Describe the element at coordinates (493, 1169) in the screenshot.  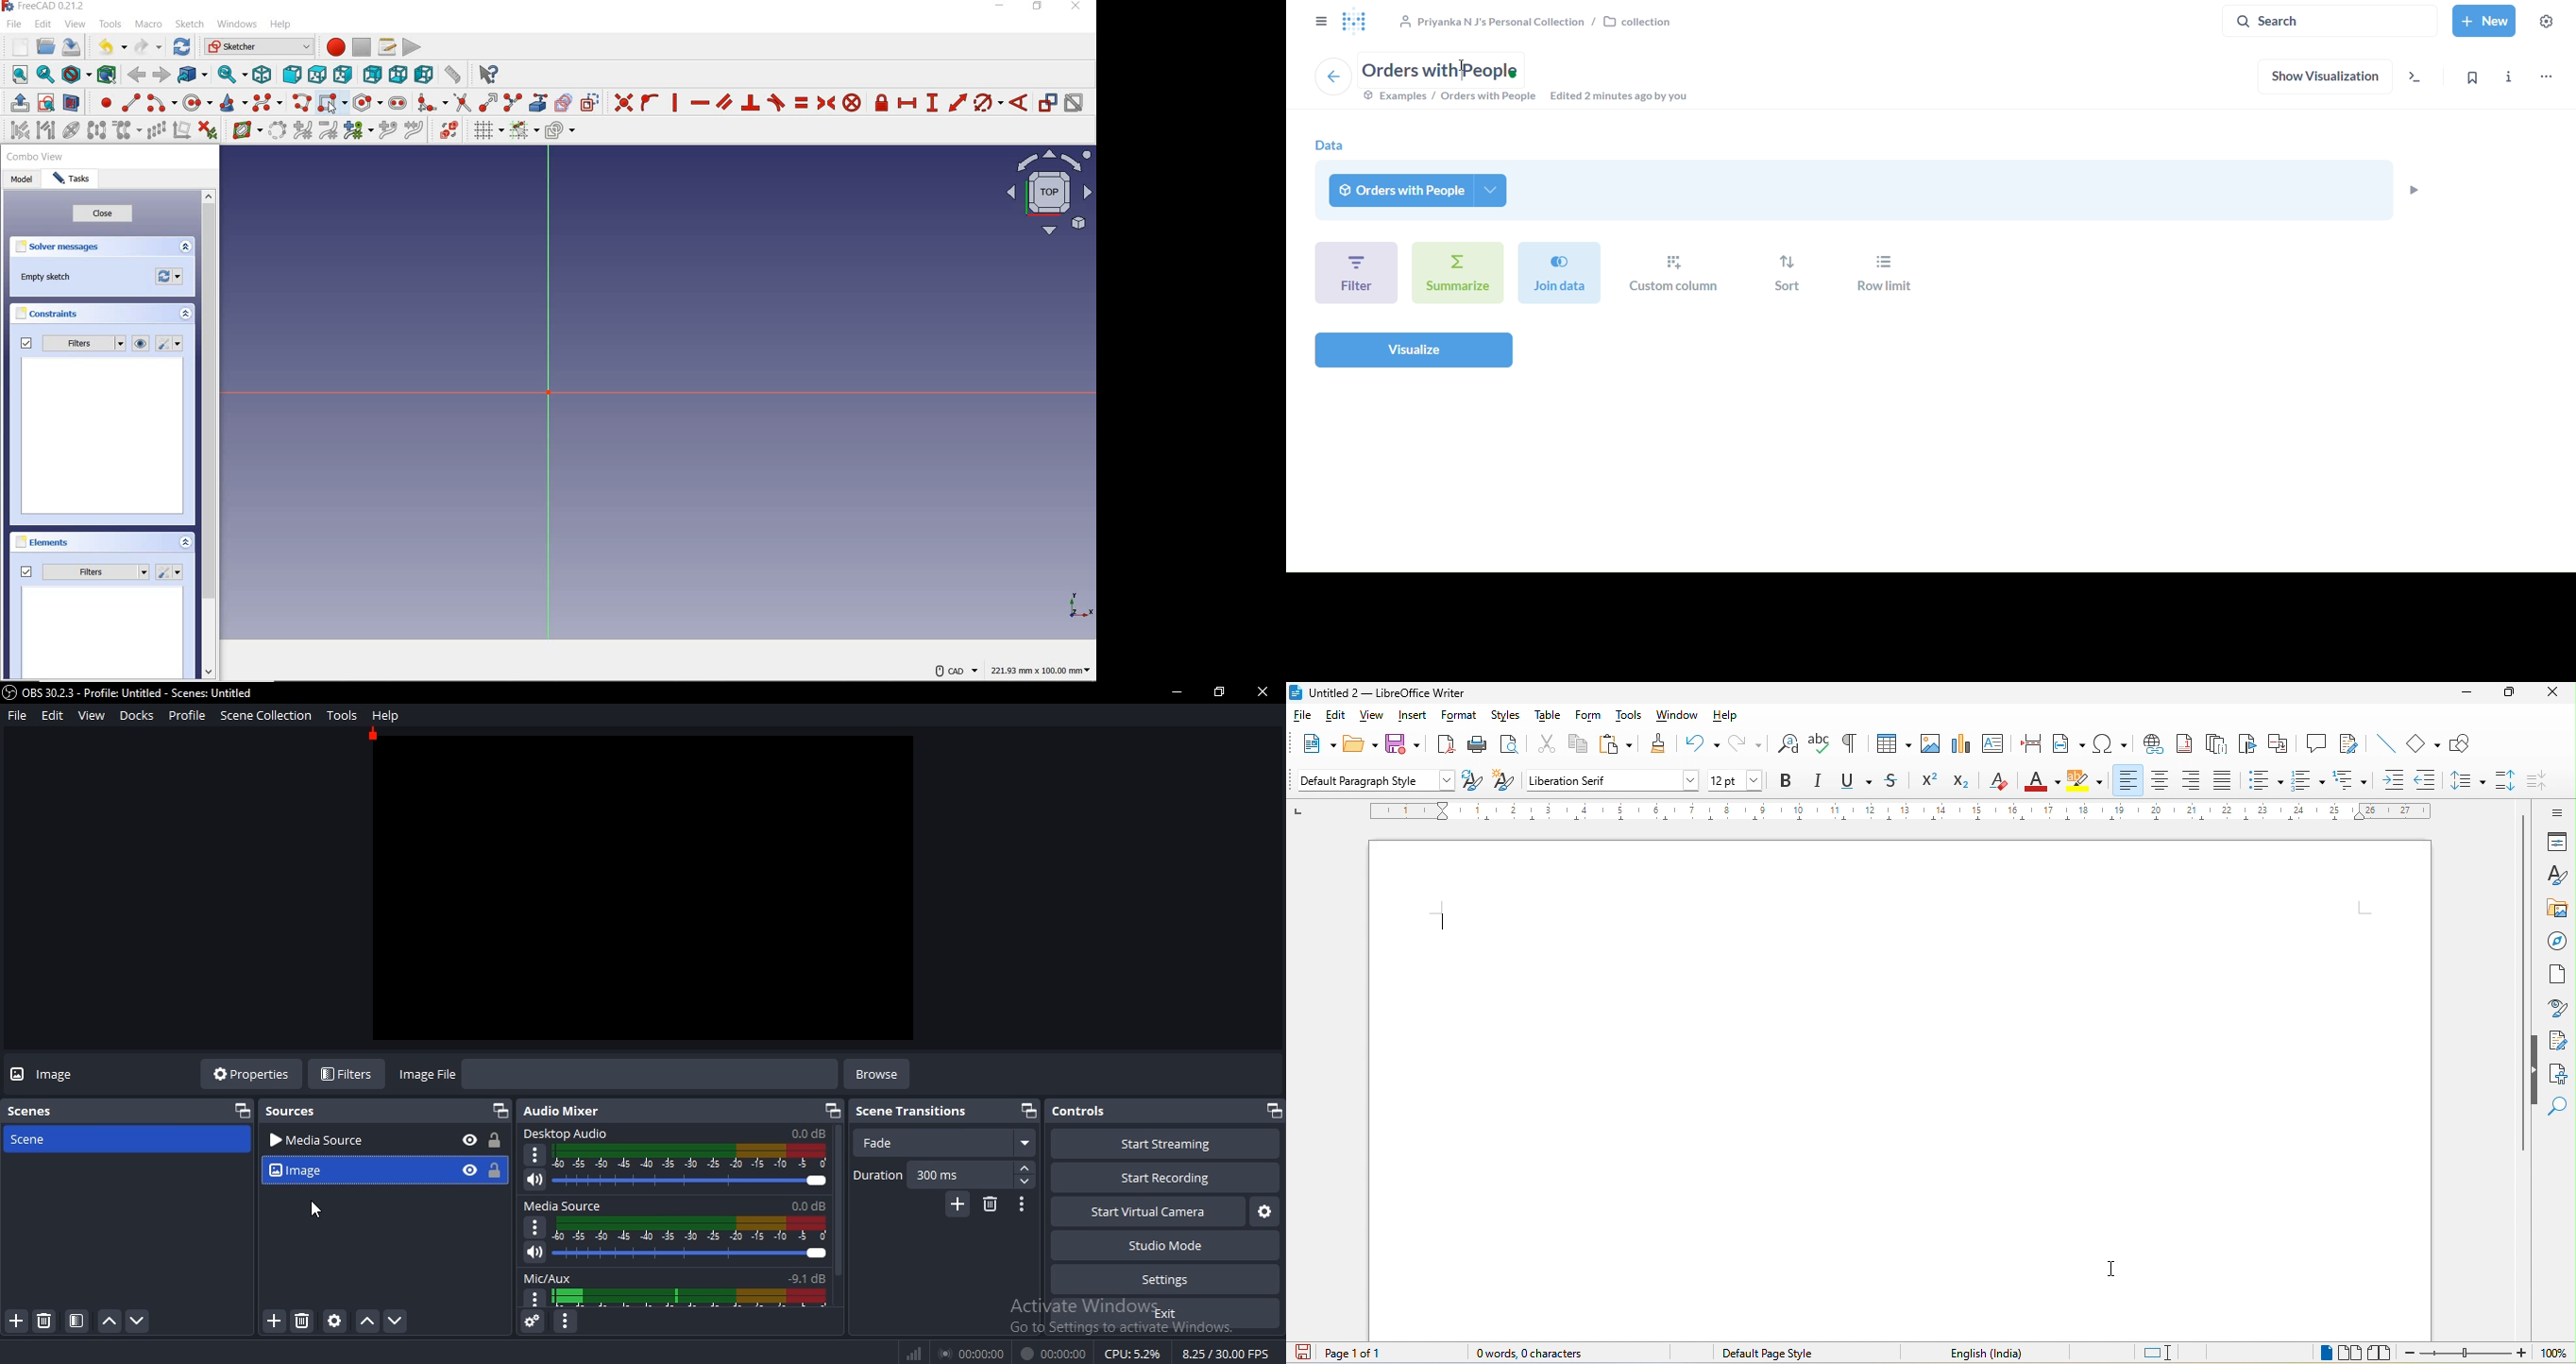
I see `lock` at that location.